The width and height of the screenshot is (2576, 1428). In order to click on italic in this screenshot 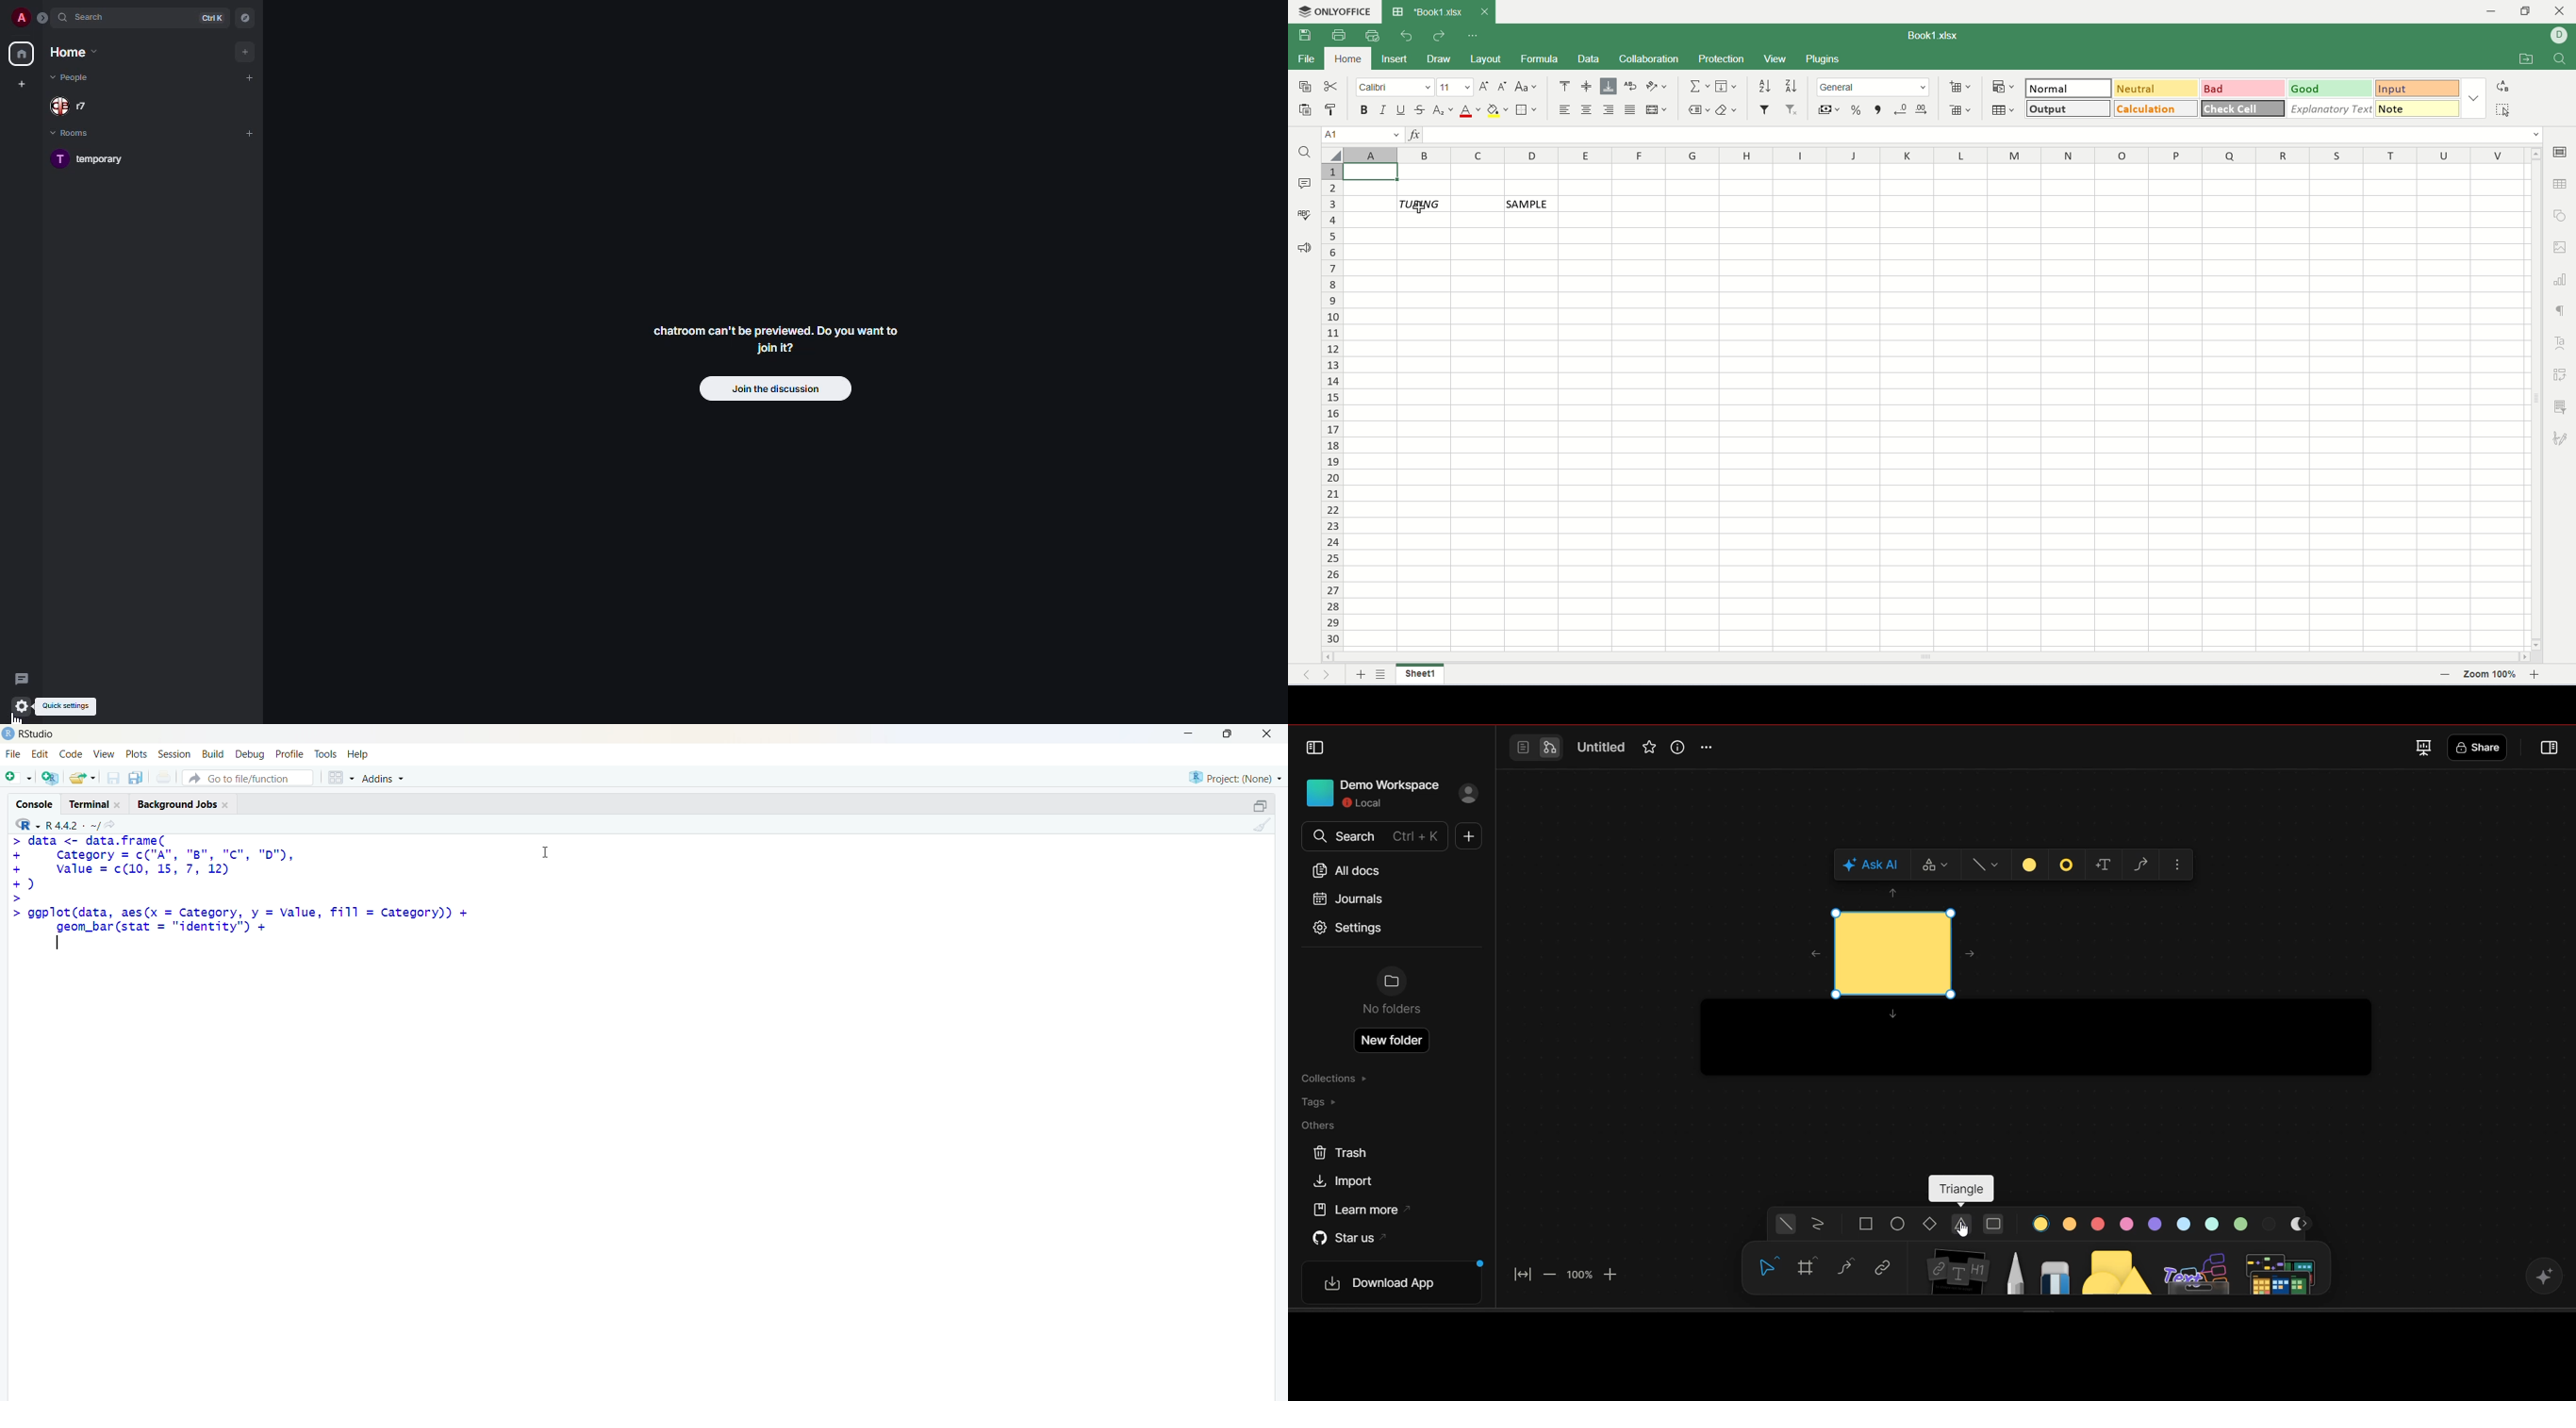, I will do `click(1383, 111)`.